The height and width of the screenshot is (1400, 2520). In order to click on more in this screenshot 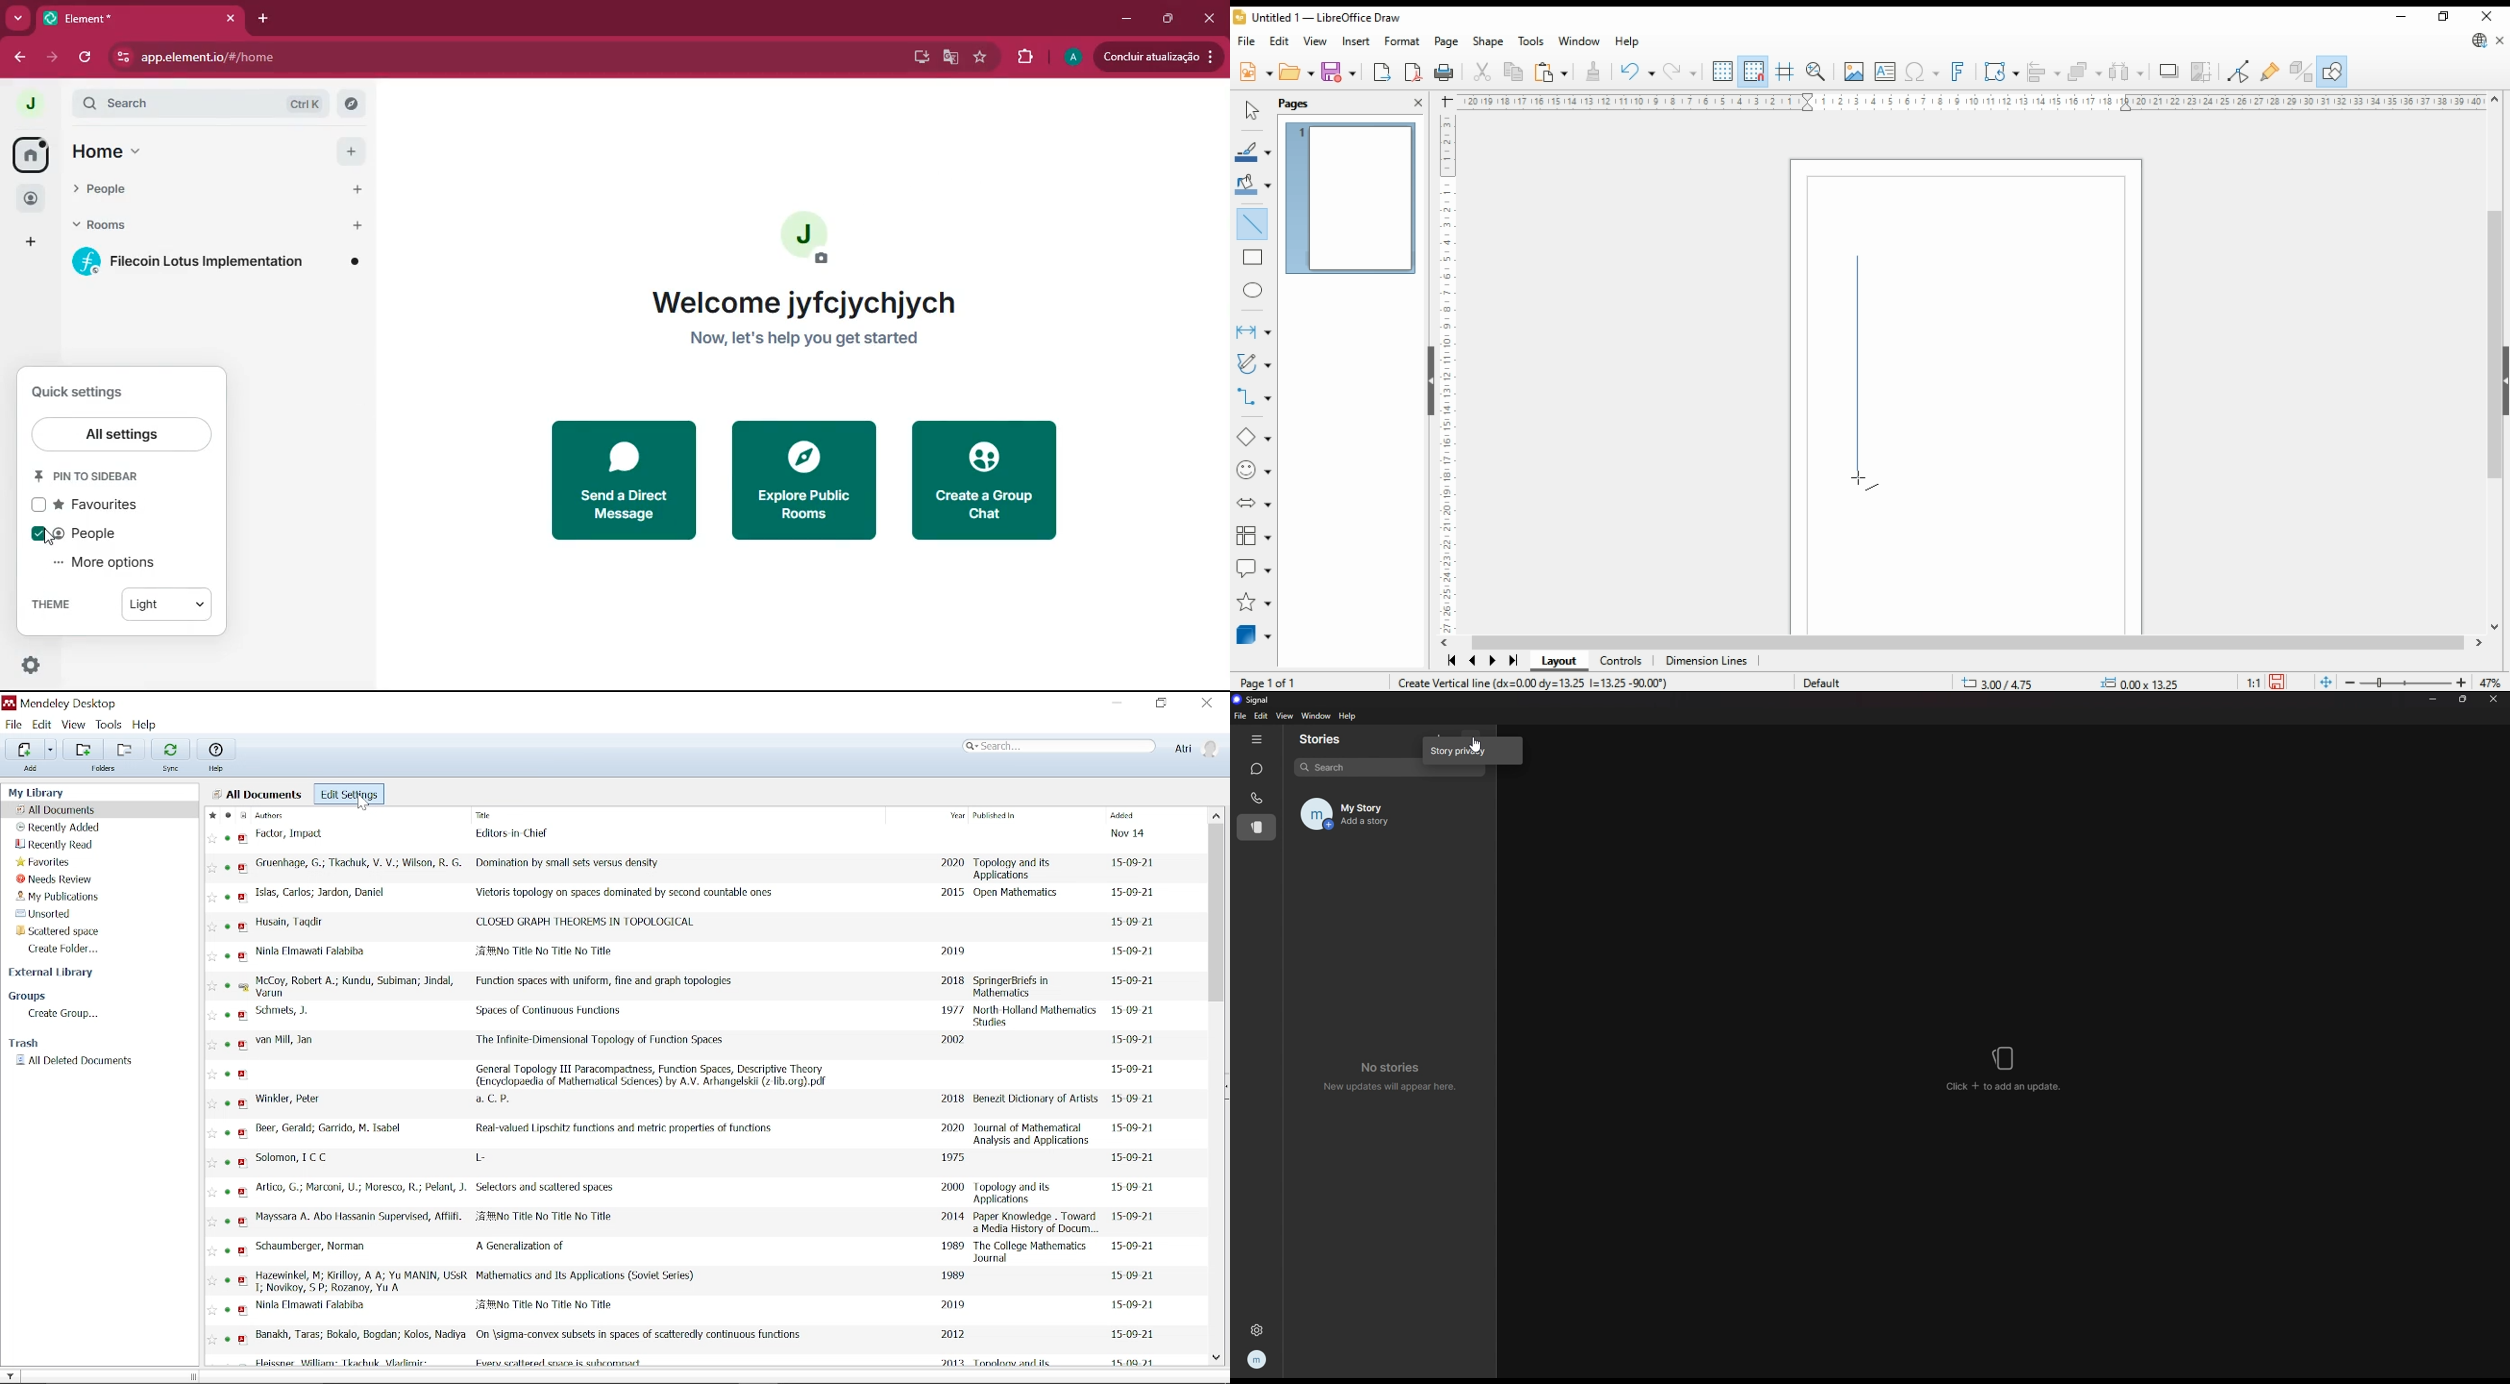, I will do `click(16, 16)`.